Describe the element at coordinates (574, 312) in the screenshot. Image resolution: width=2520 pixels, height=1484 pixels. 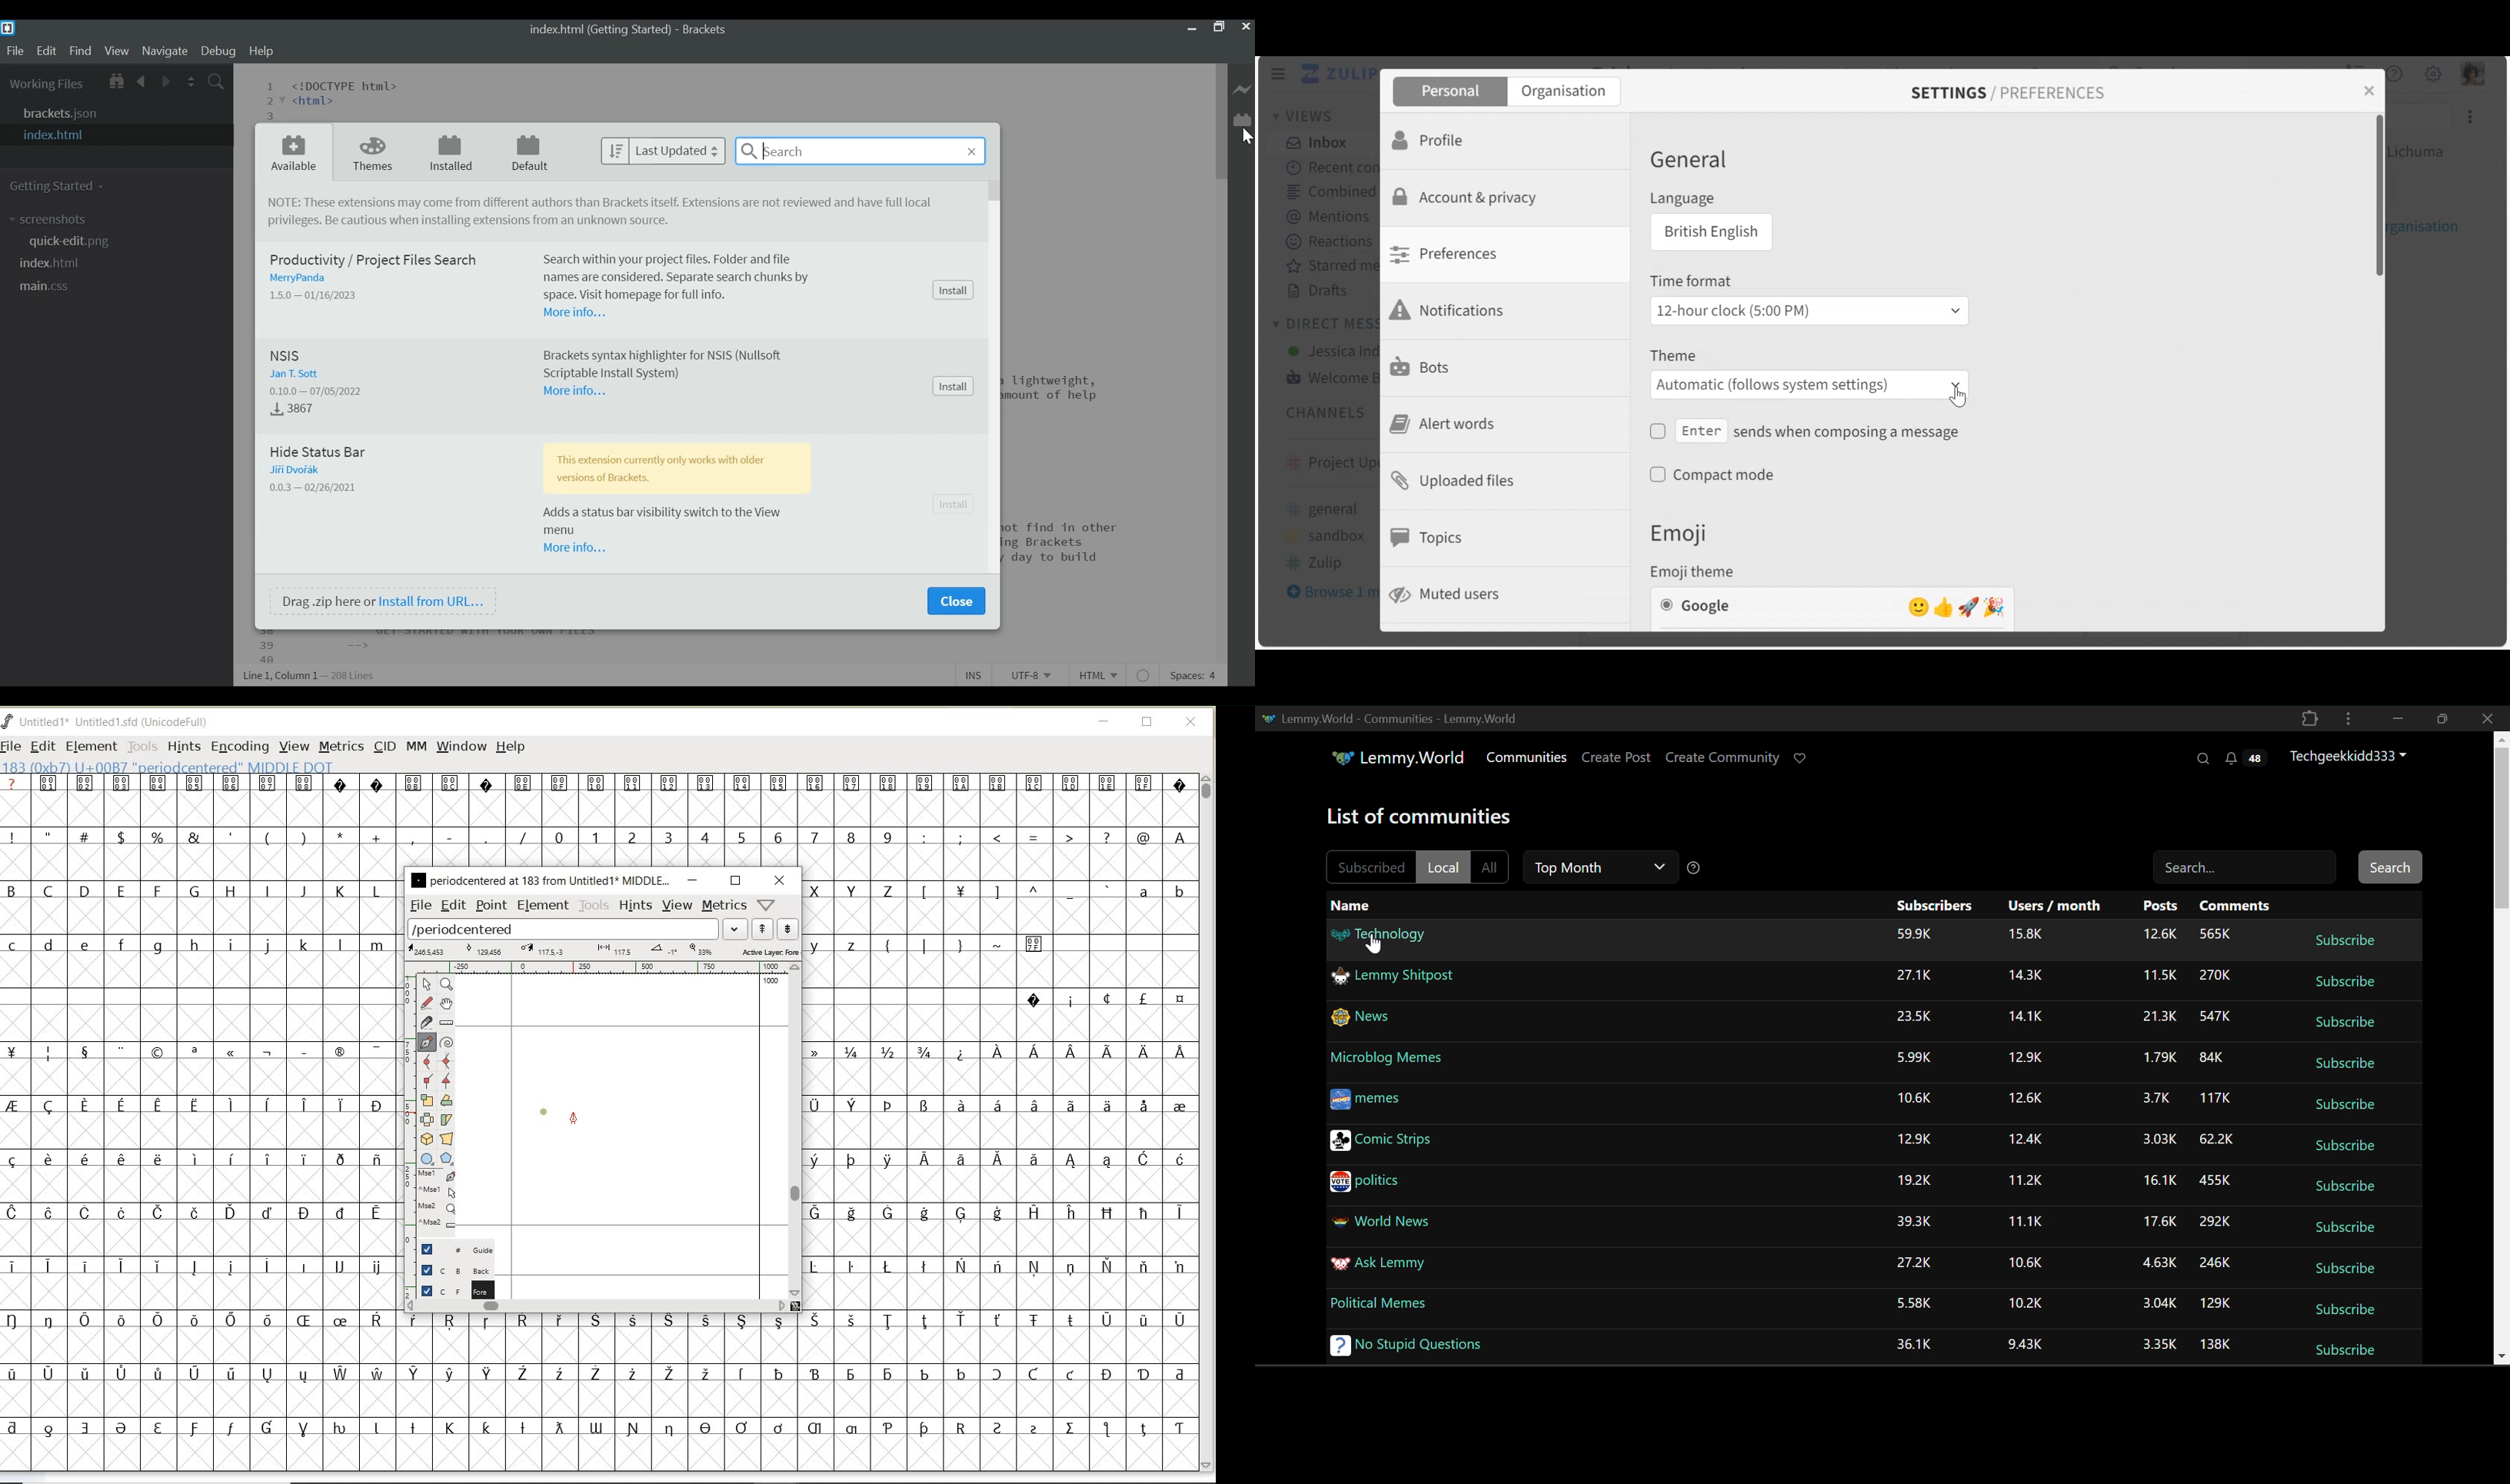
I see `More Information` at that location.